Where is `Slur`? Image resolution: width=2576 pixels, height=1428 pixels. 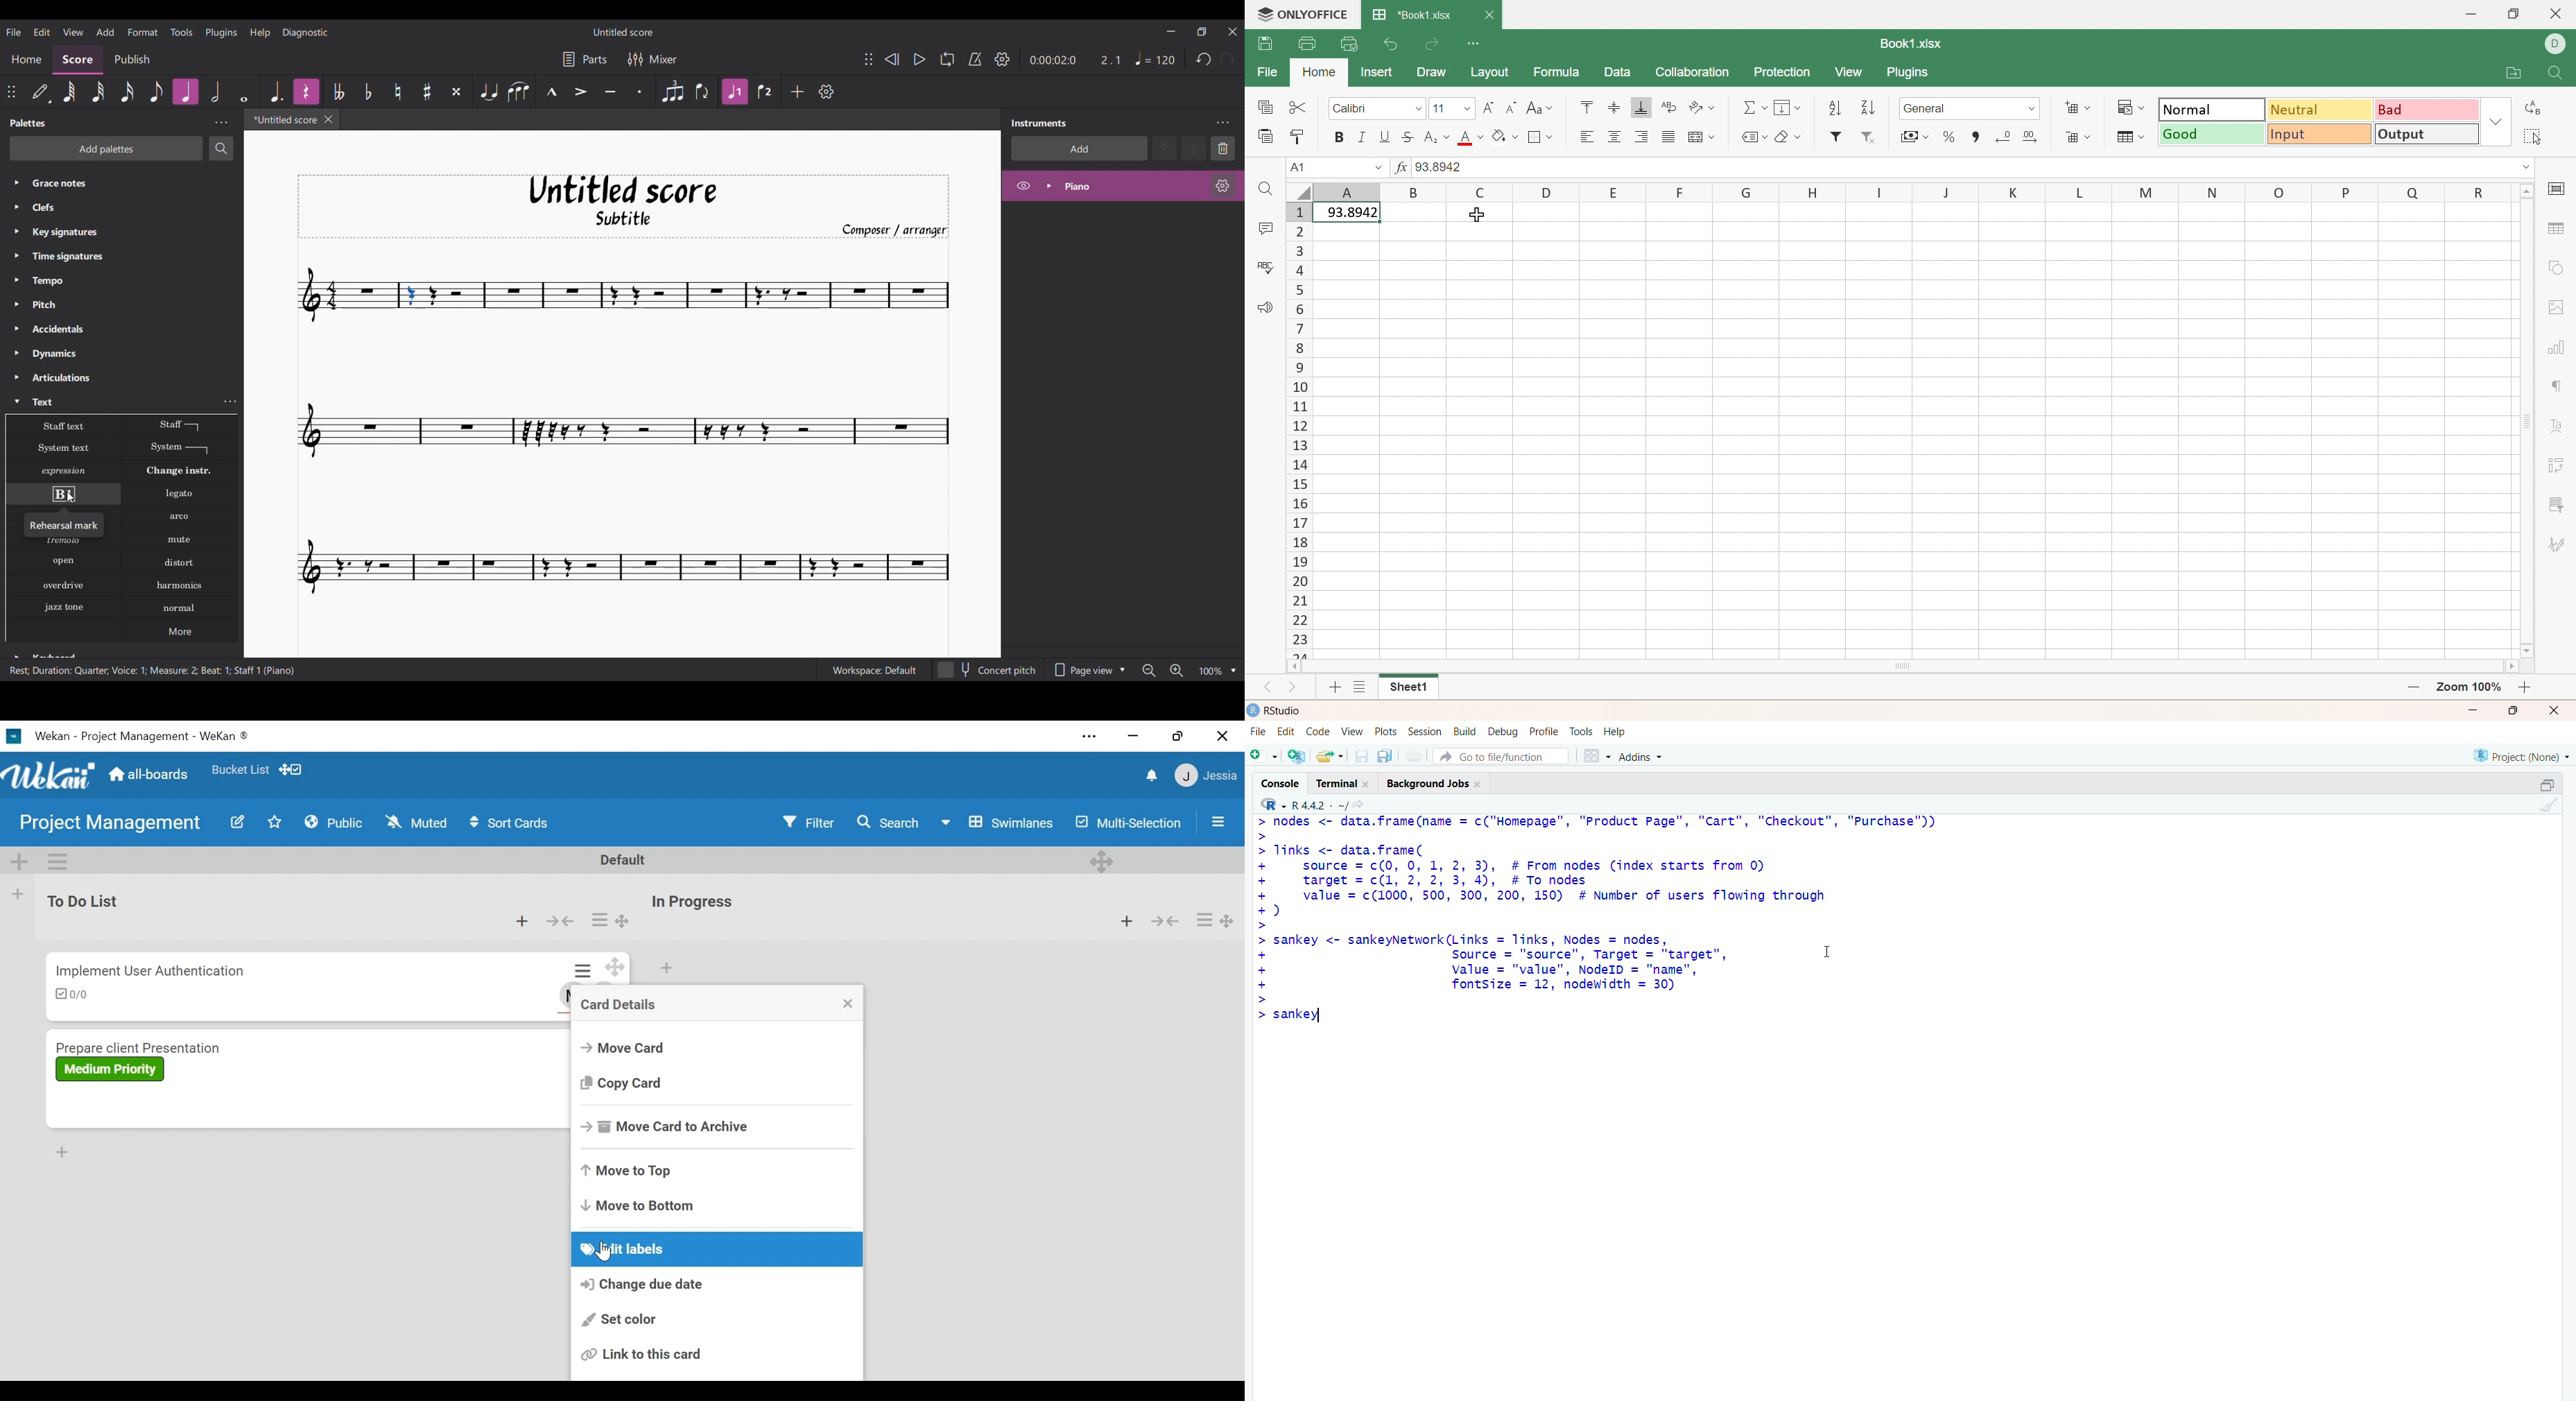
Slur is located at coordinates (519, 91).